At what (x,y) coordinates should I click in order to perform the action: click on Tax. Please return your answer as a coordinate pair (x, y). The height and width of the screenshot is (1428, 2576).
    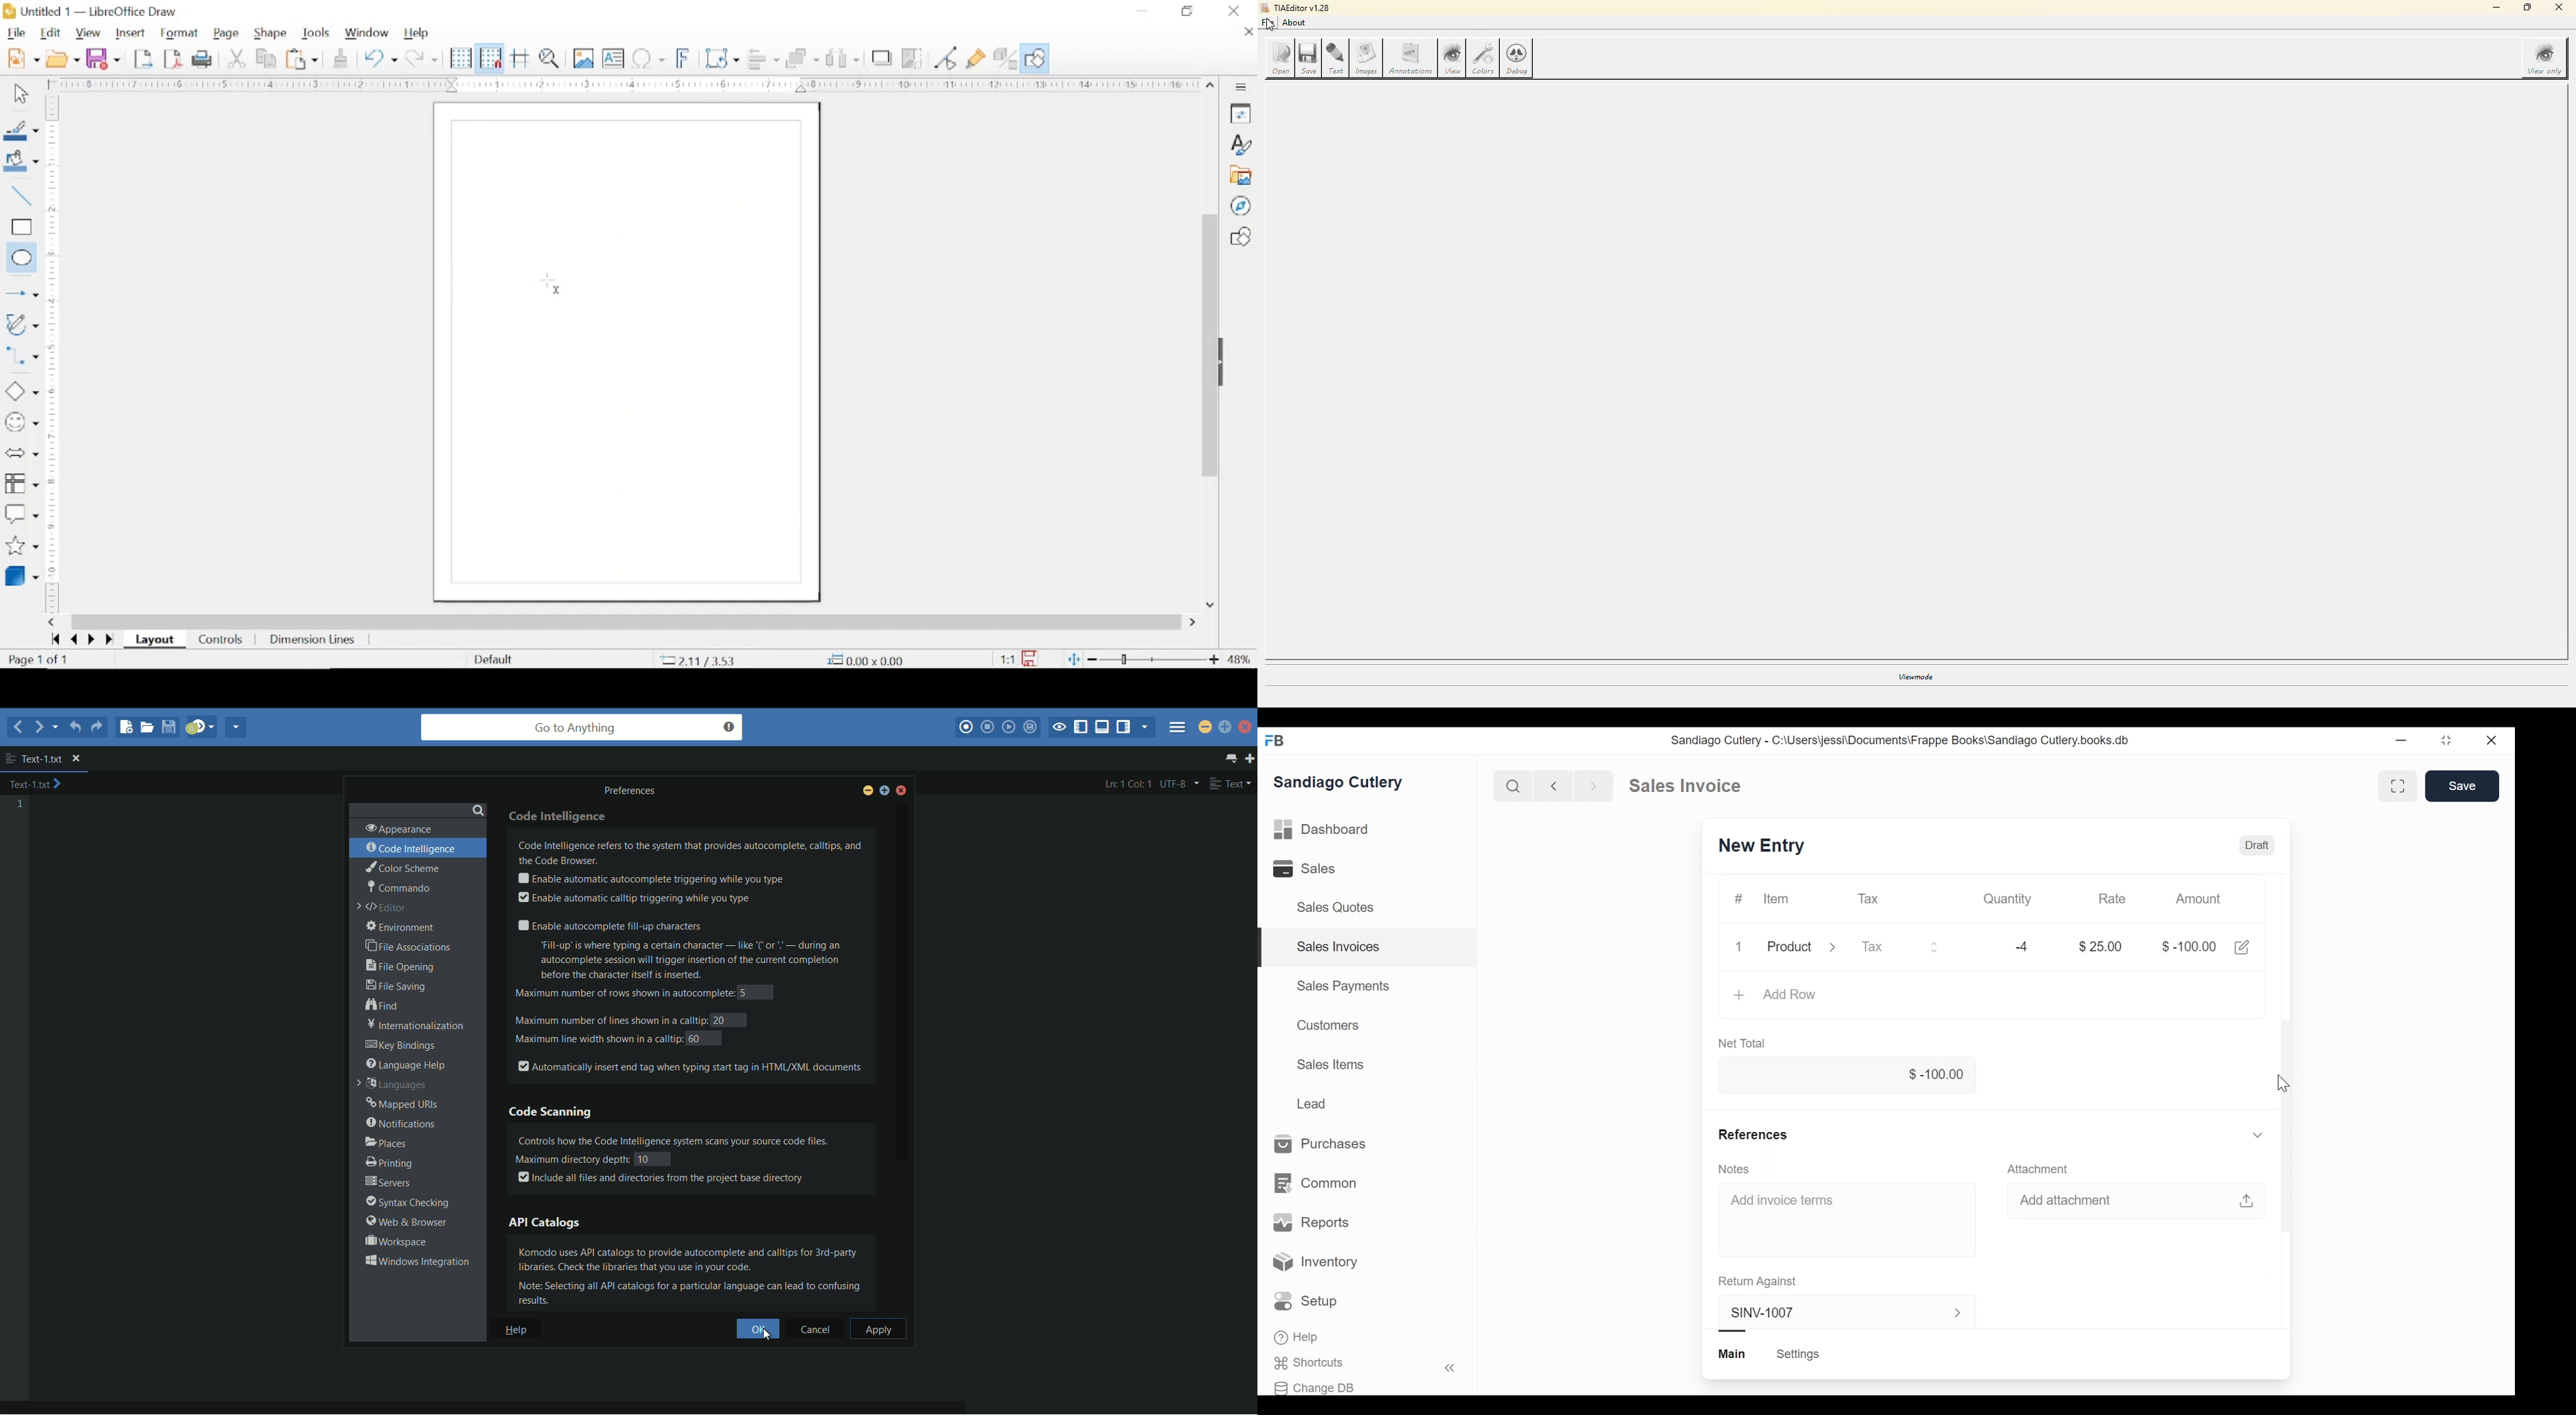
    Looking at the image, I should click on (1899, 946).